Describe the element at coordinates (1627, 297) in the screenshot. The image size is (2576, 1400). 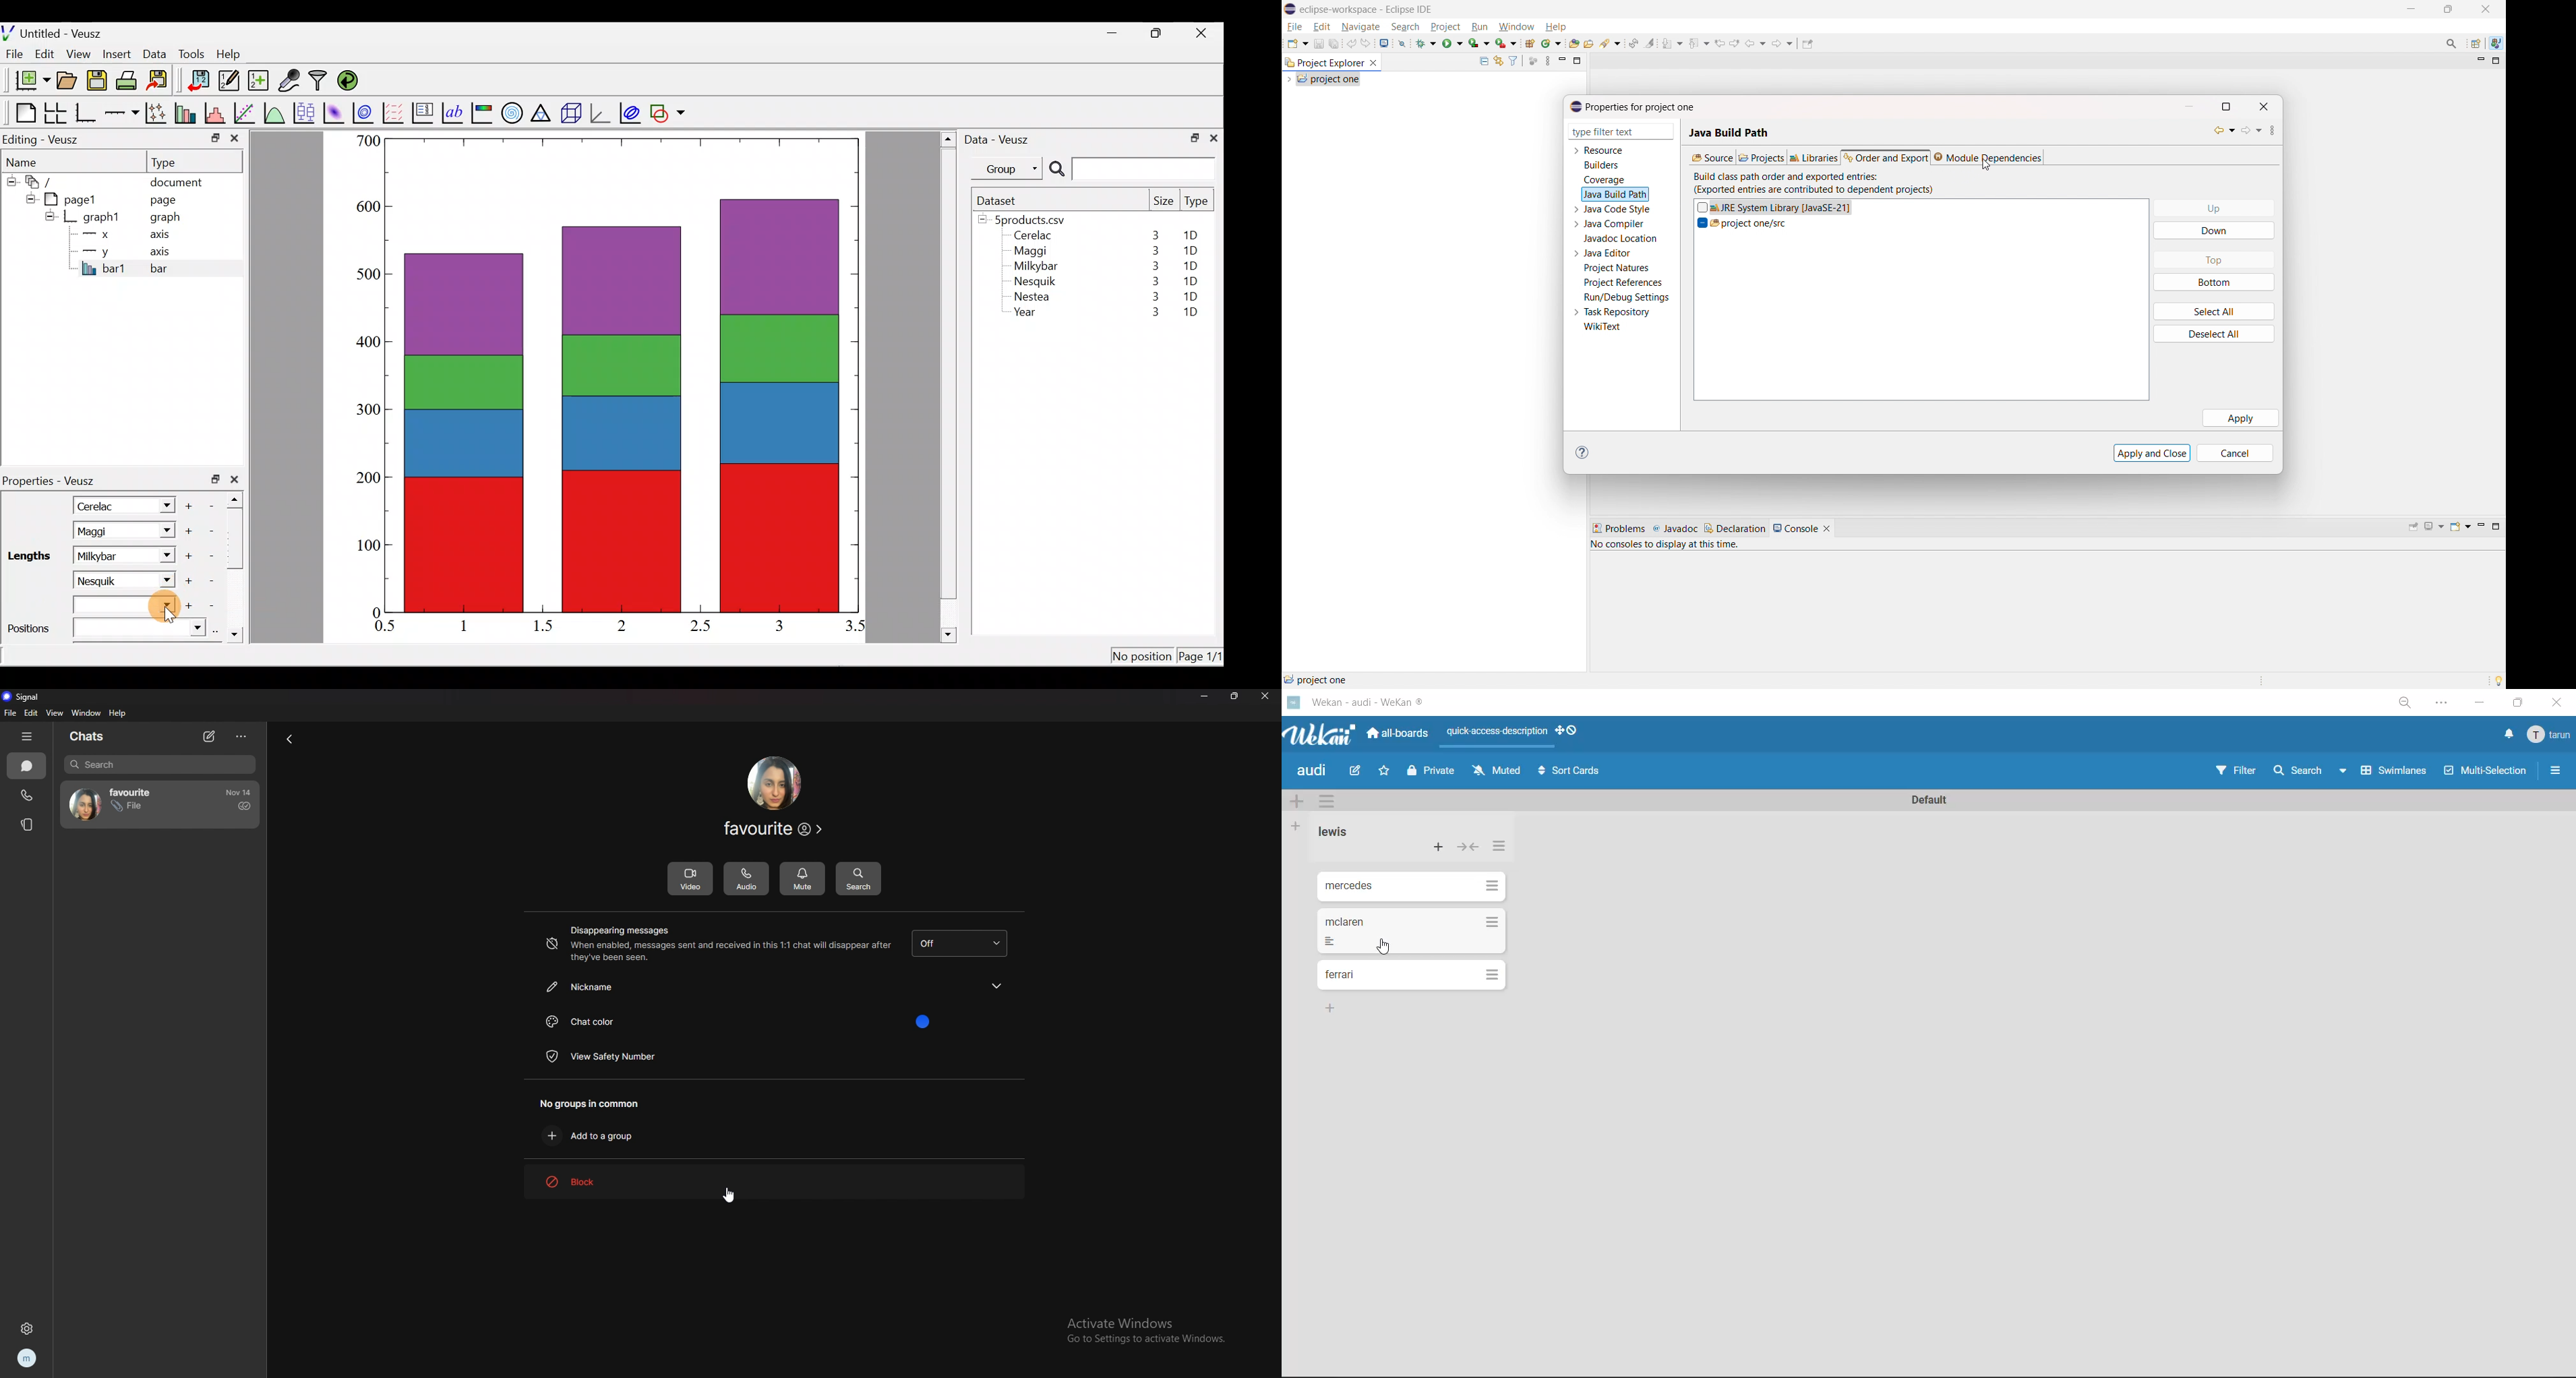
I see `run/debug settings` at that location.